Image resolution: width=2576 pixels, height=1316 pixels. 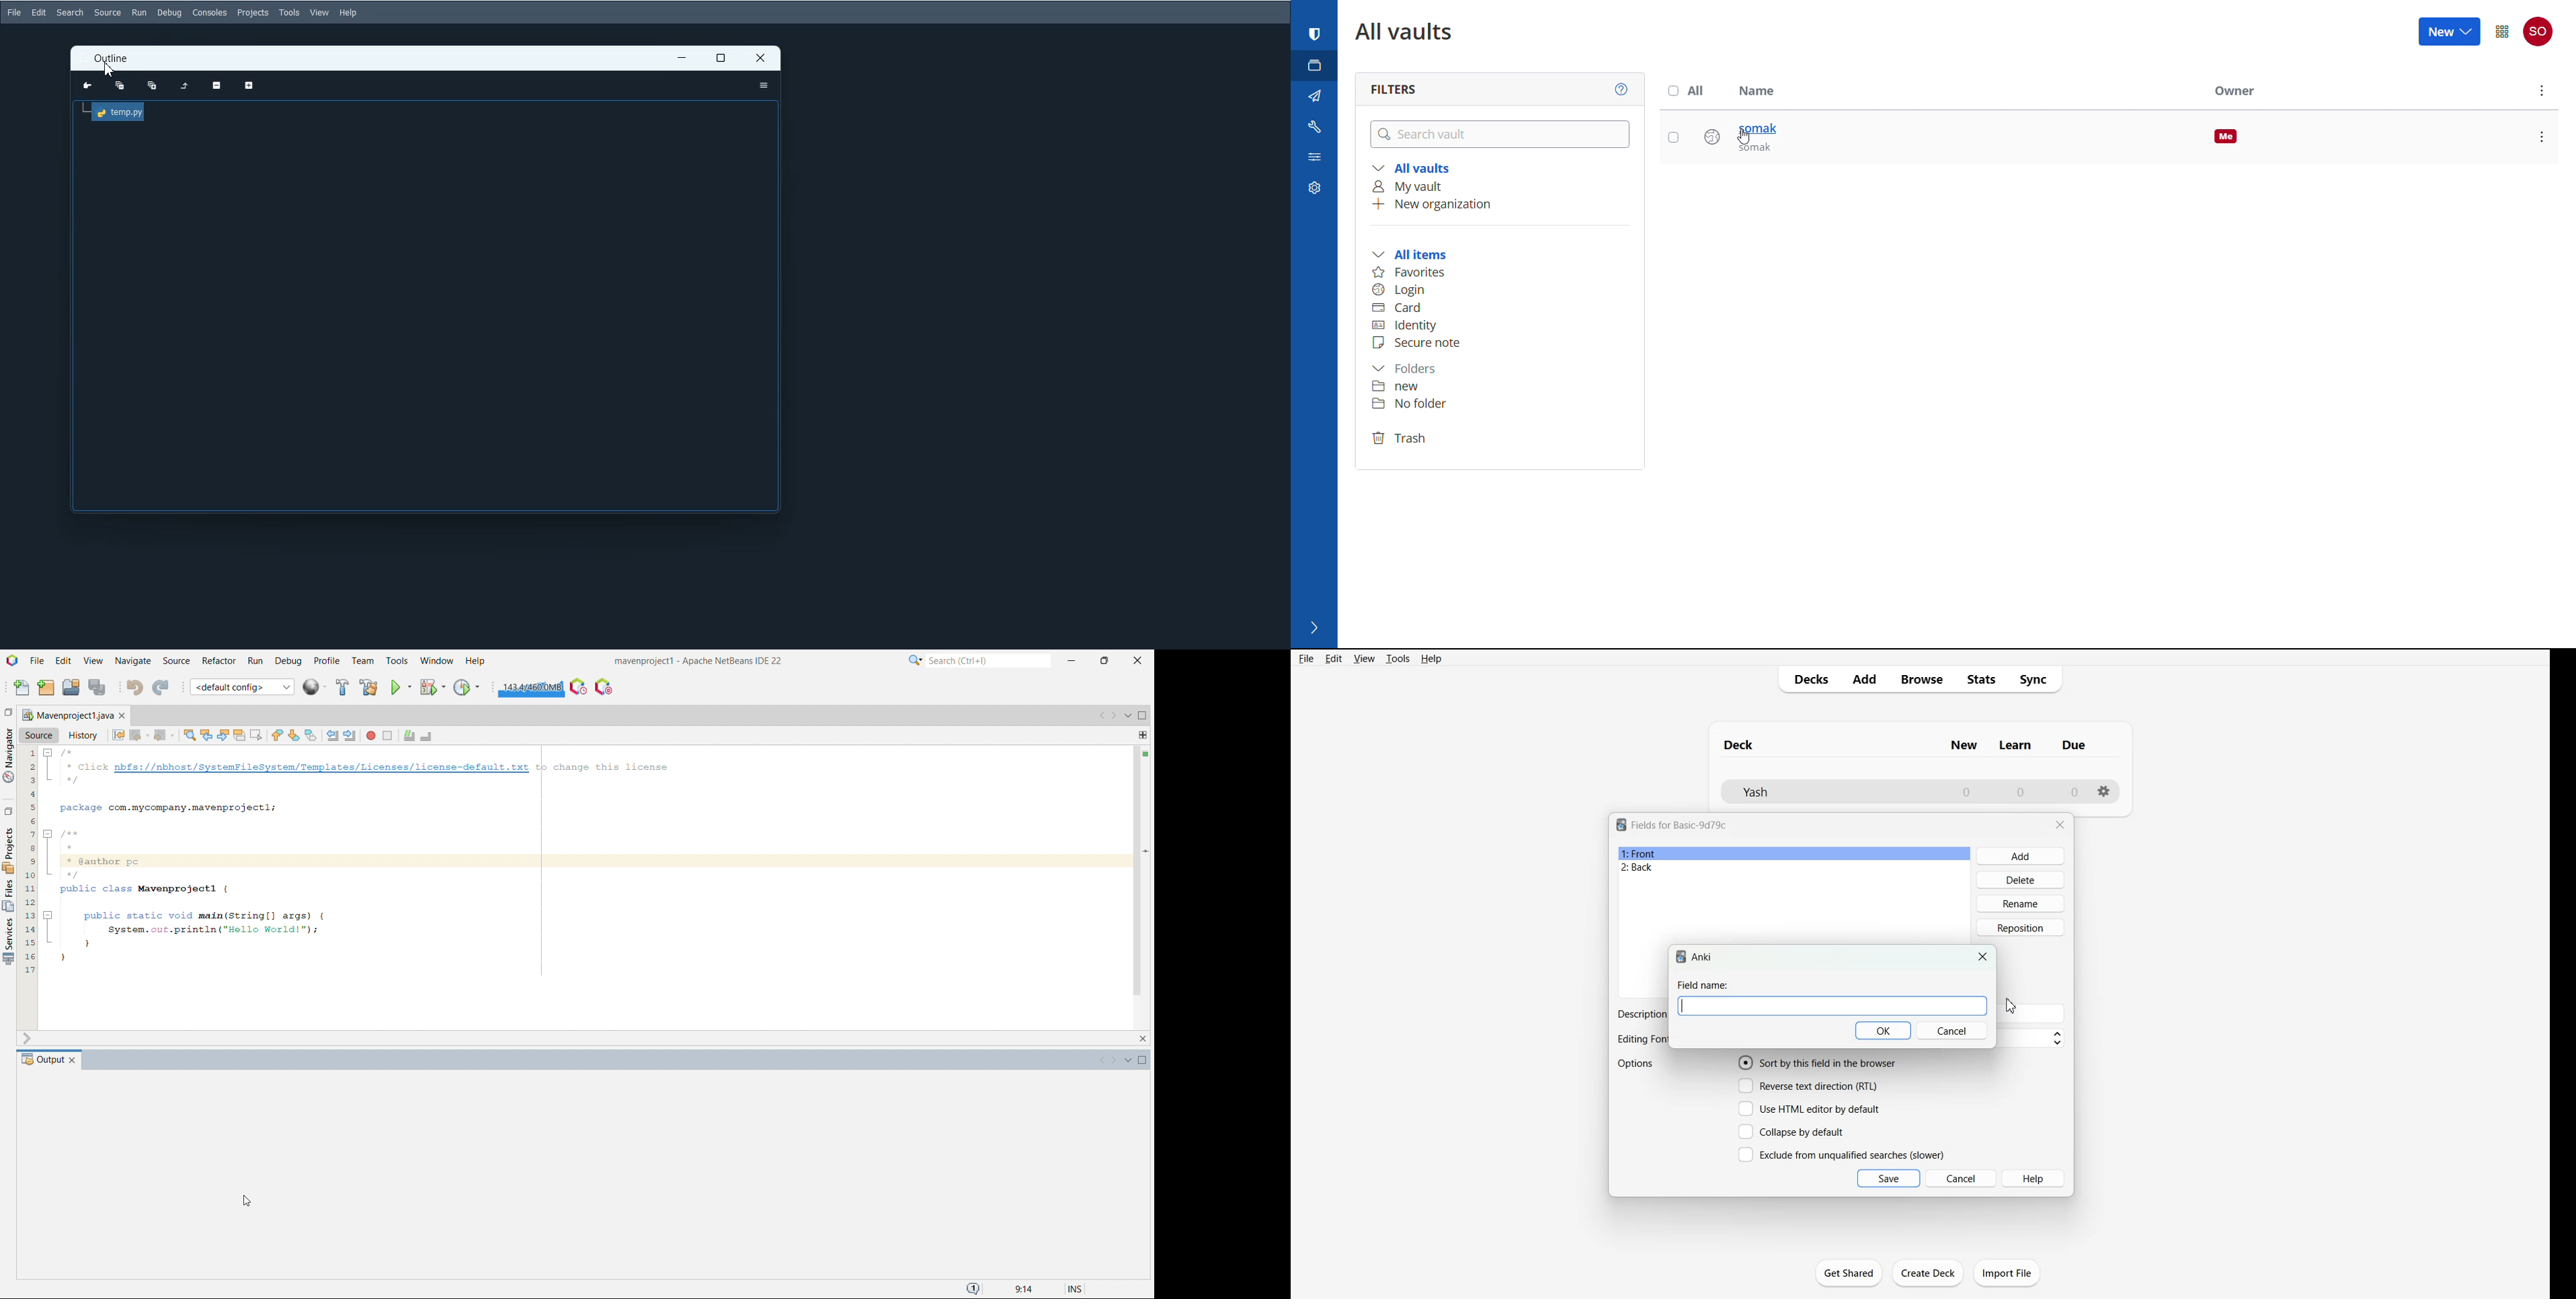 I want to click on Get Shared, so click(x=1849, y=1273).